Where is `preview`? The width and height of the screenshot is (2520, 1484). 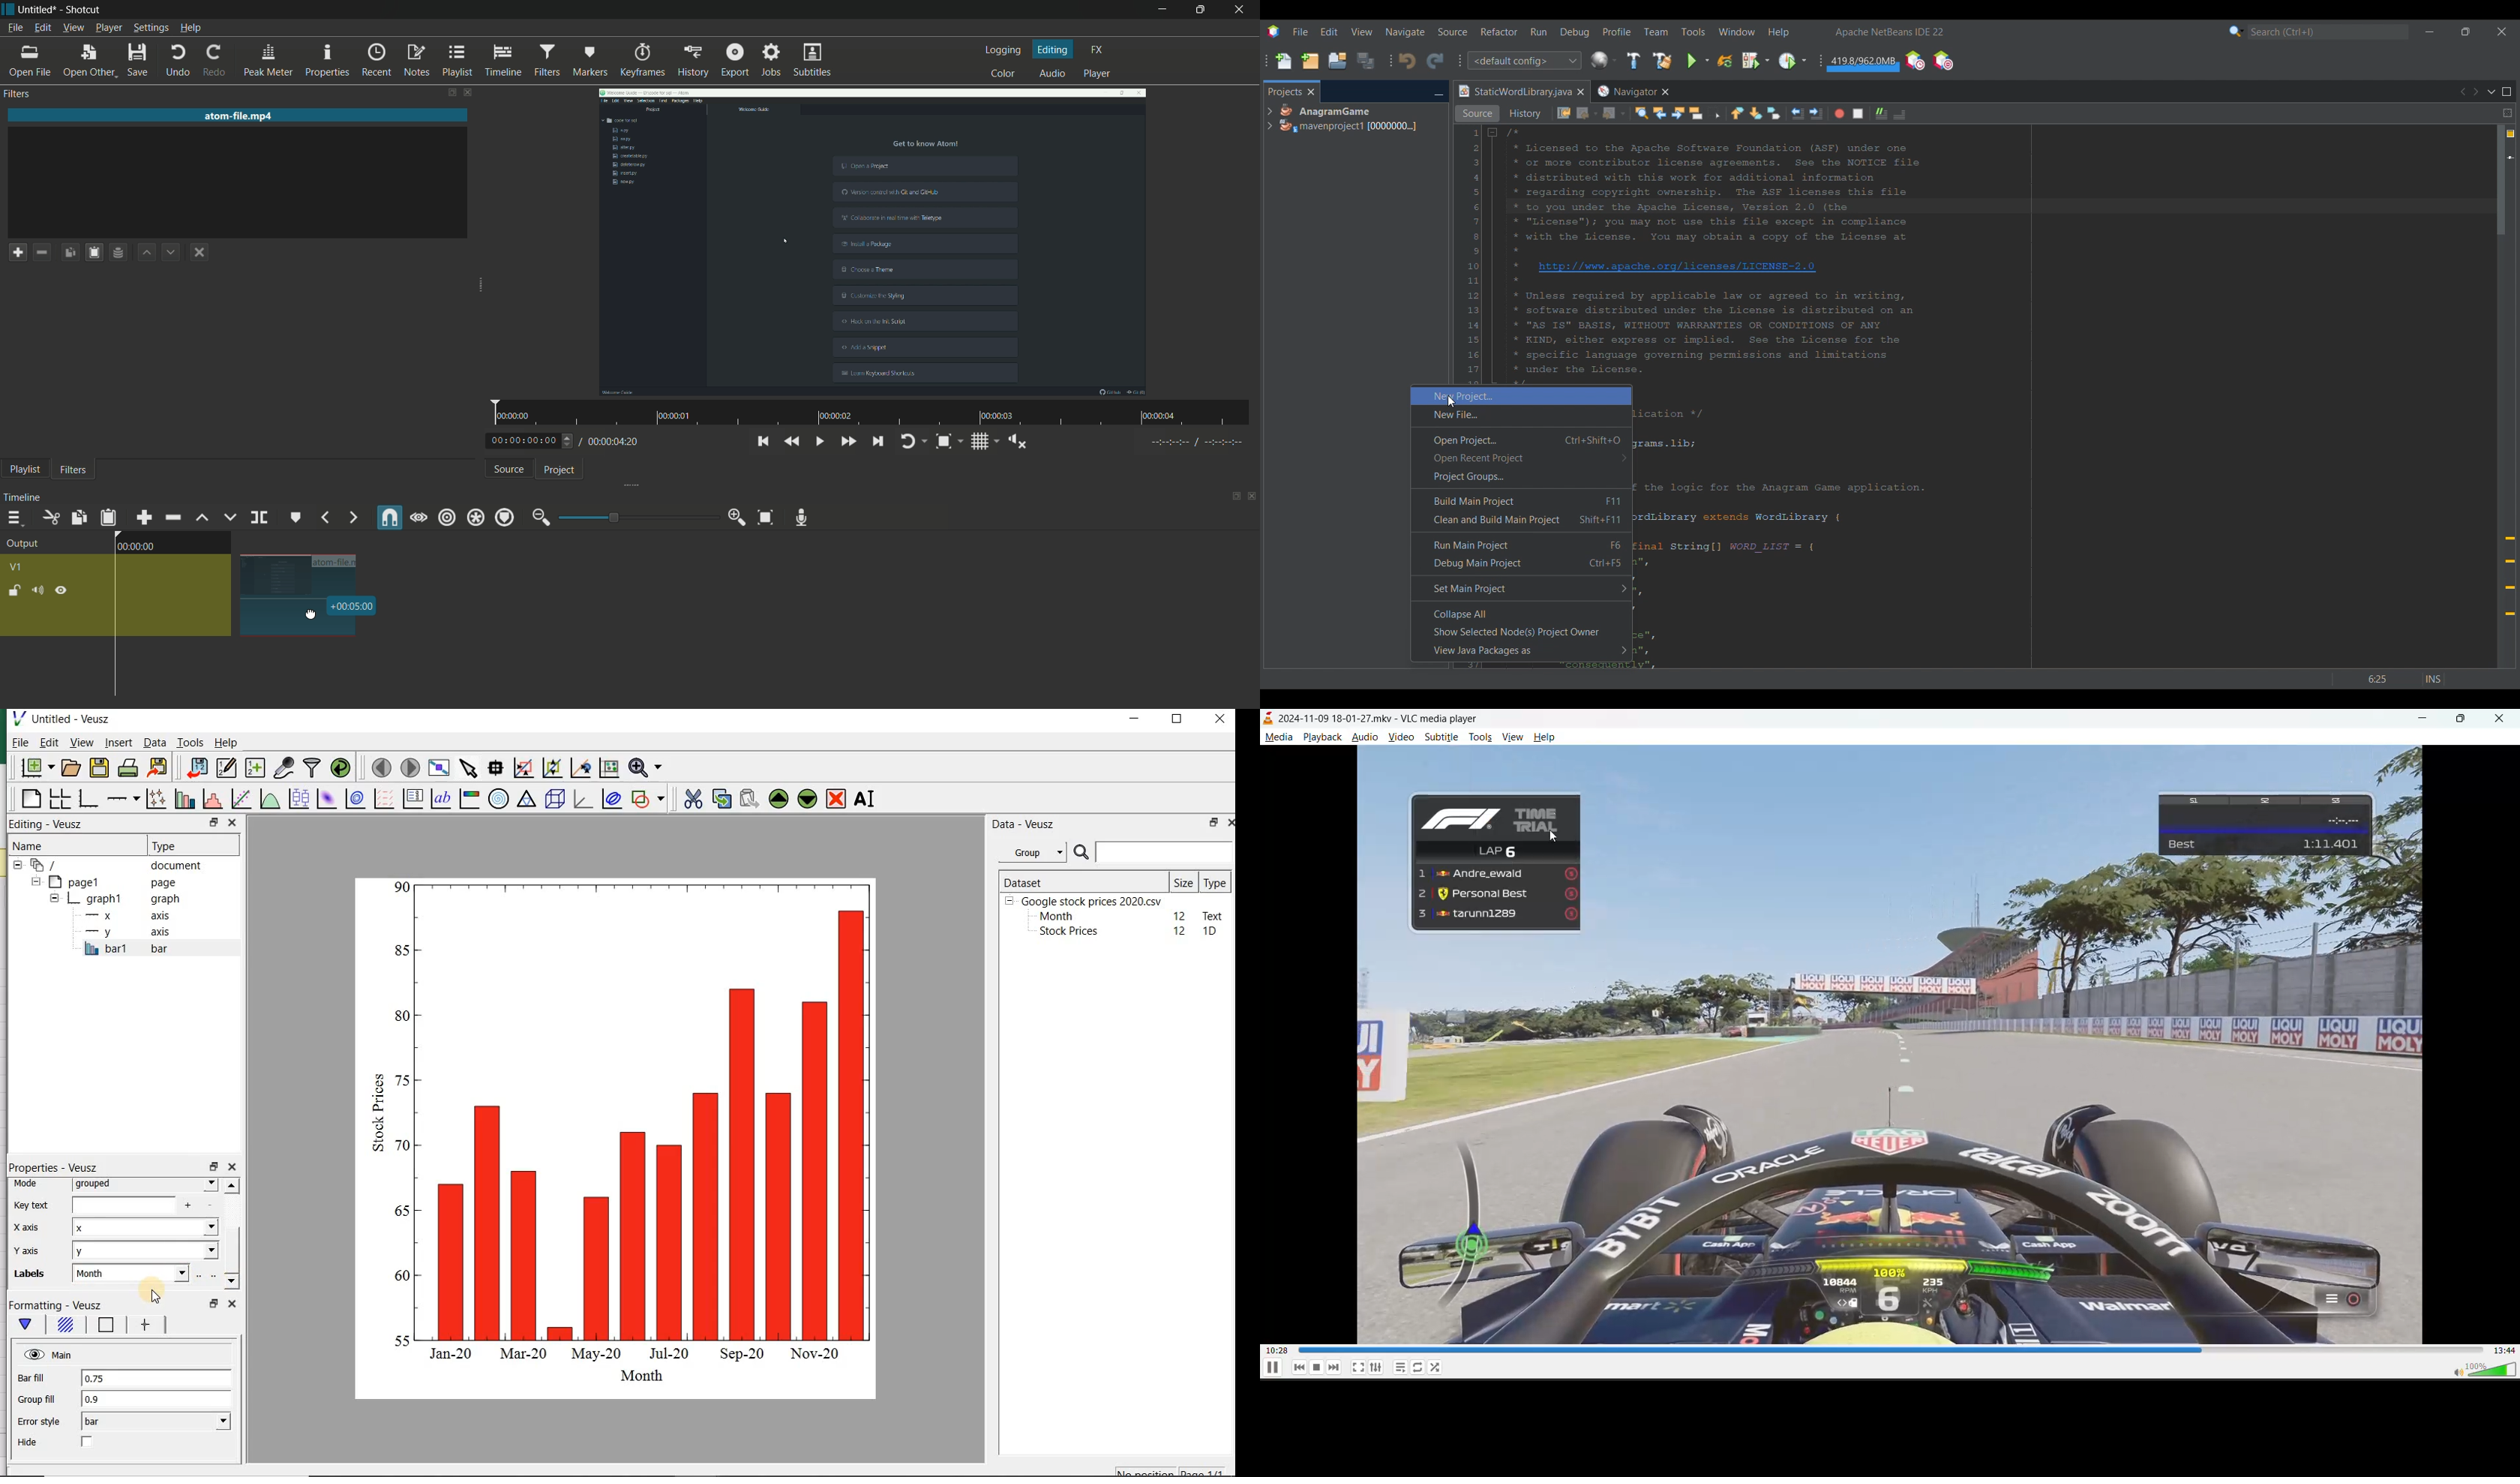
preview is located at coordinates (2267, 896).